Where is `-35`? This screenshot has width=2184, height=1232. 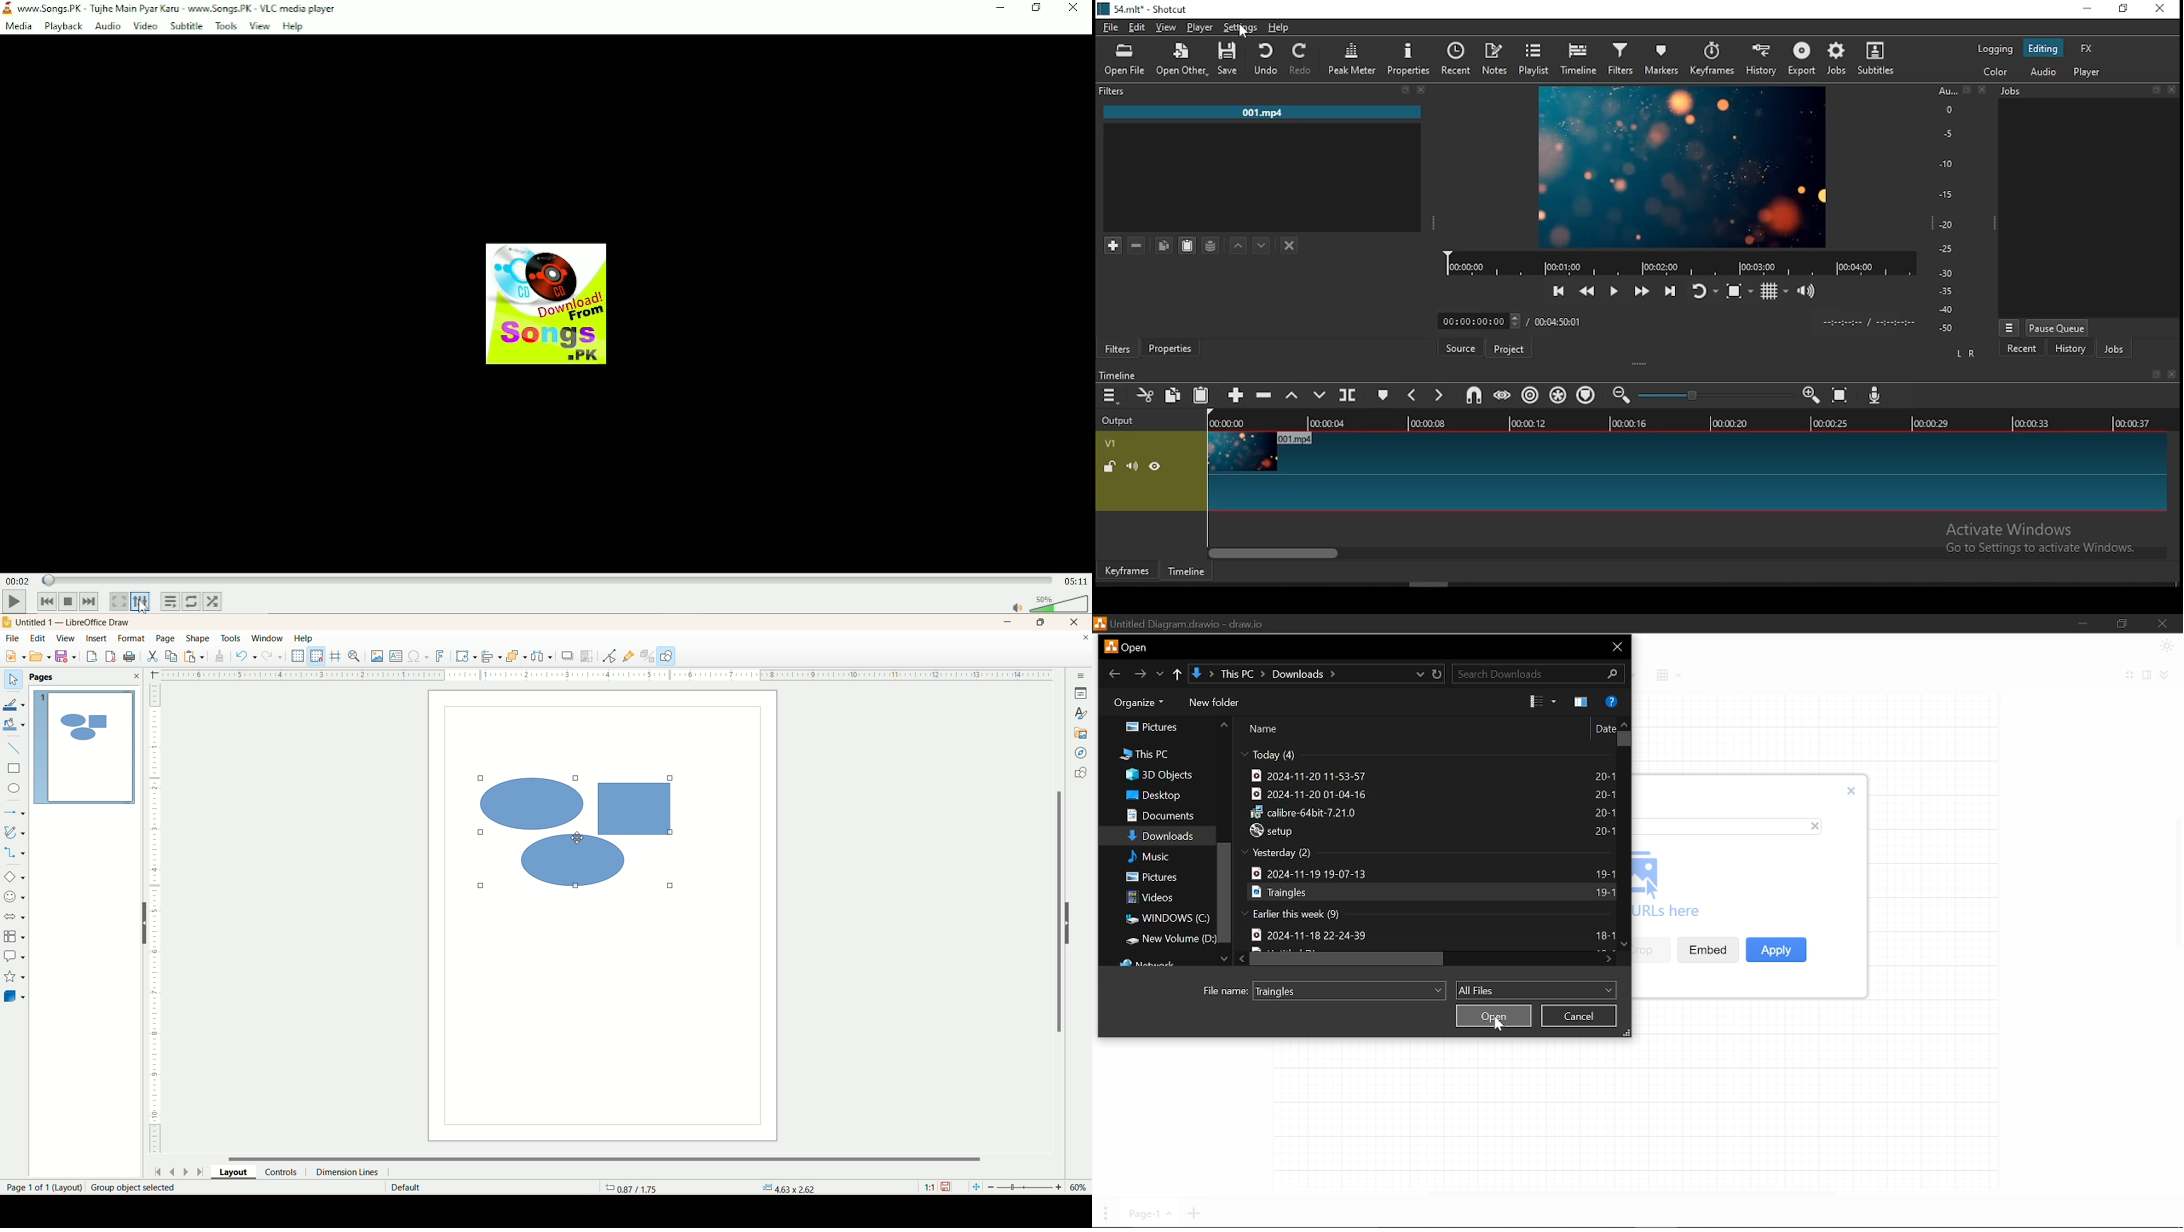 -35 is located at coordinates (1943, 292).